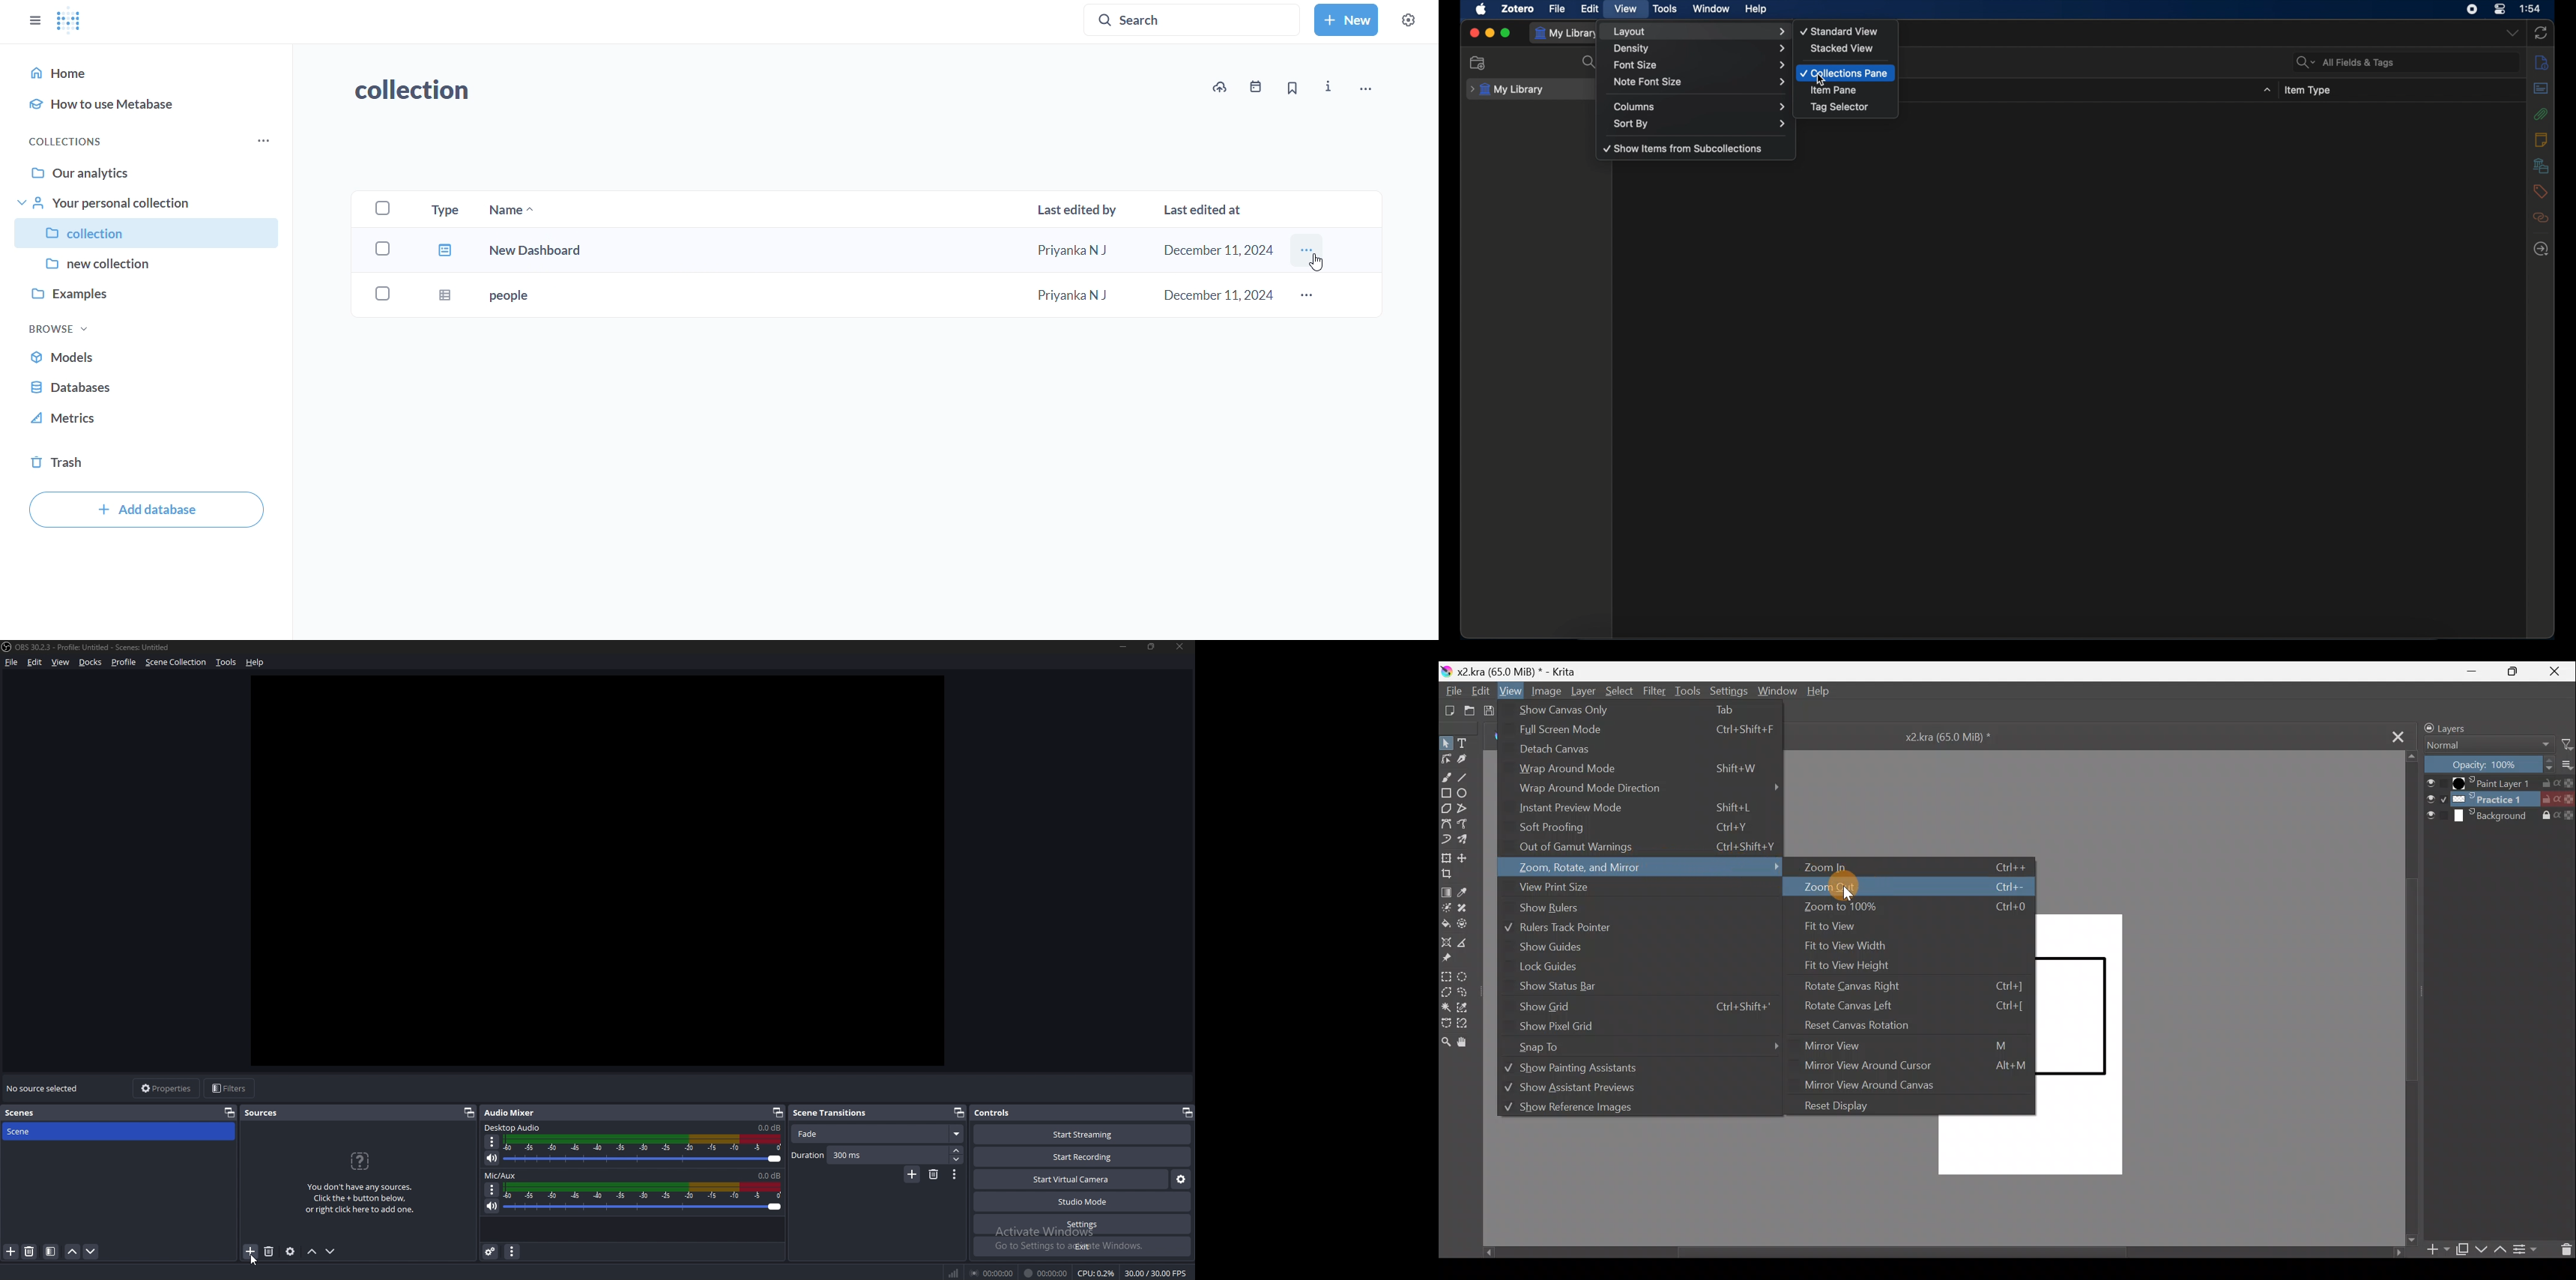 The height and width of the screenshot is (1288, 2576). I want to click on Advanced audio properties, so click(492, 1251).